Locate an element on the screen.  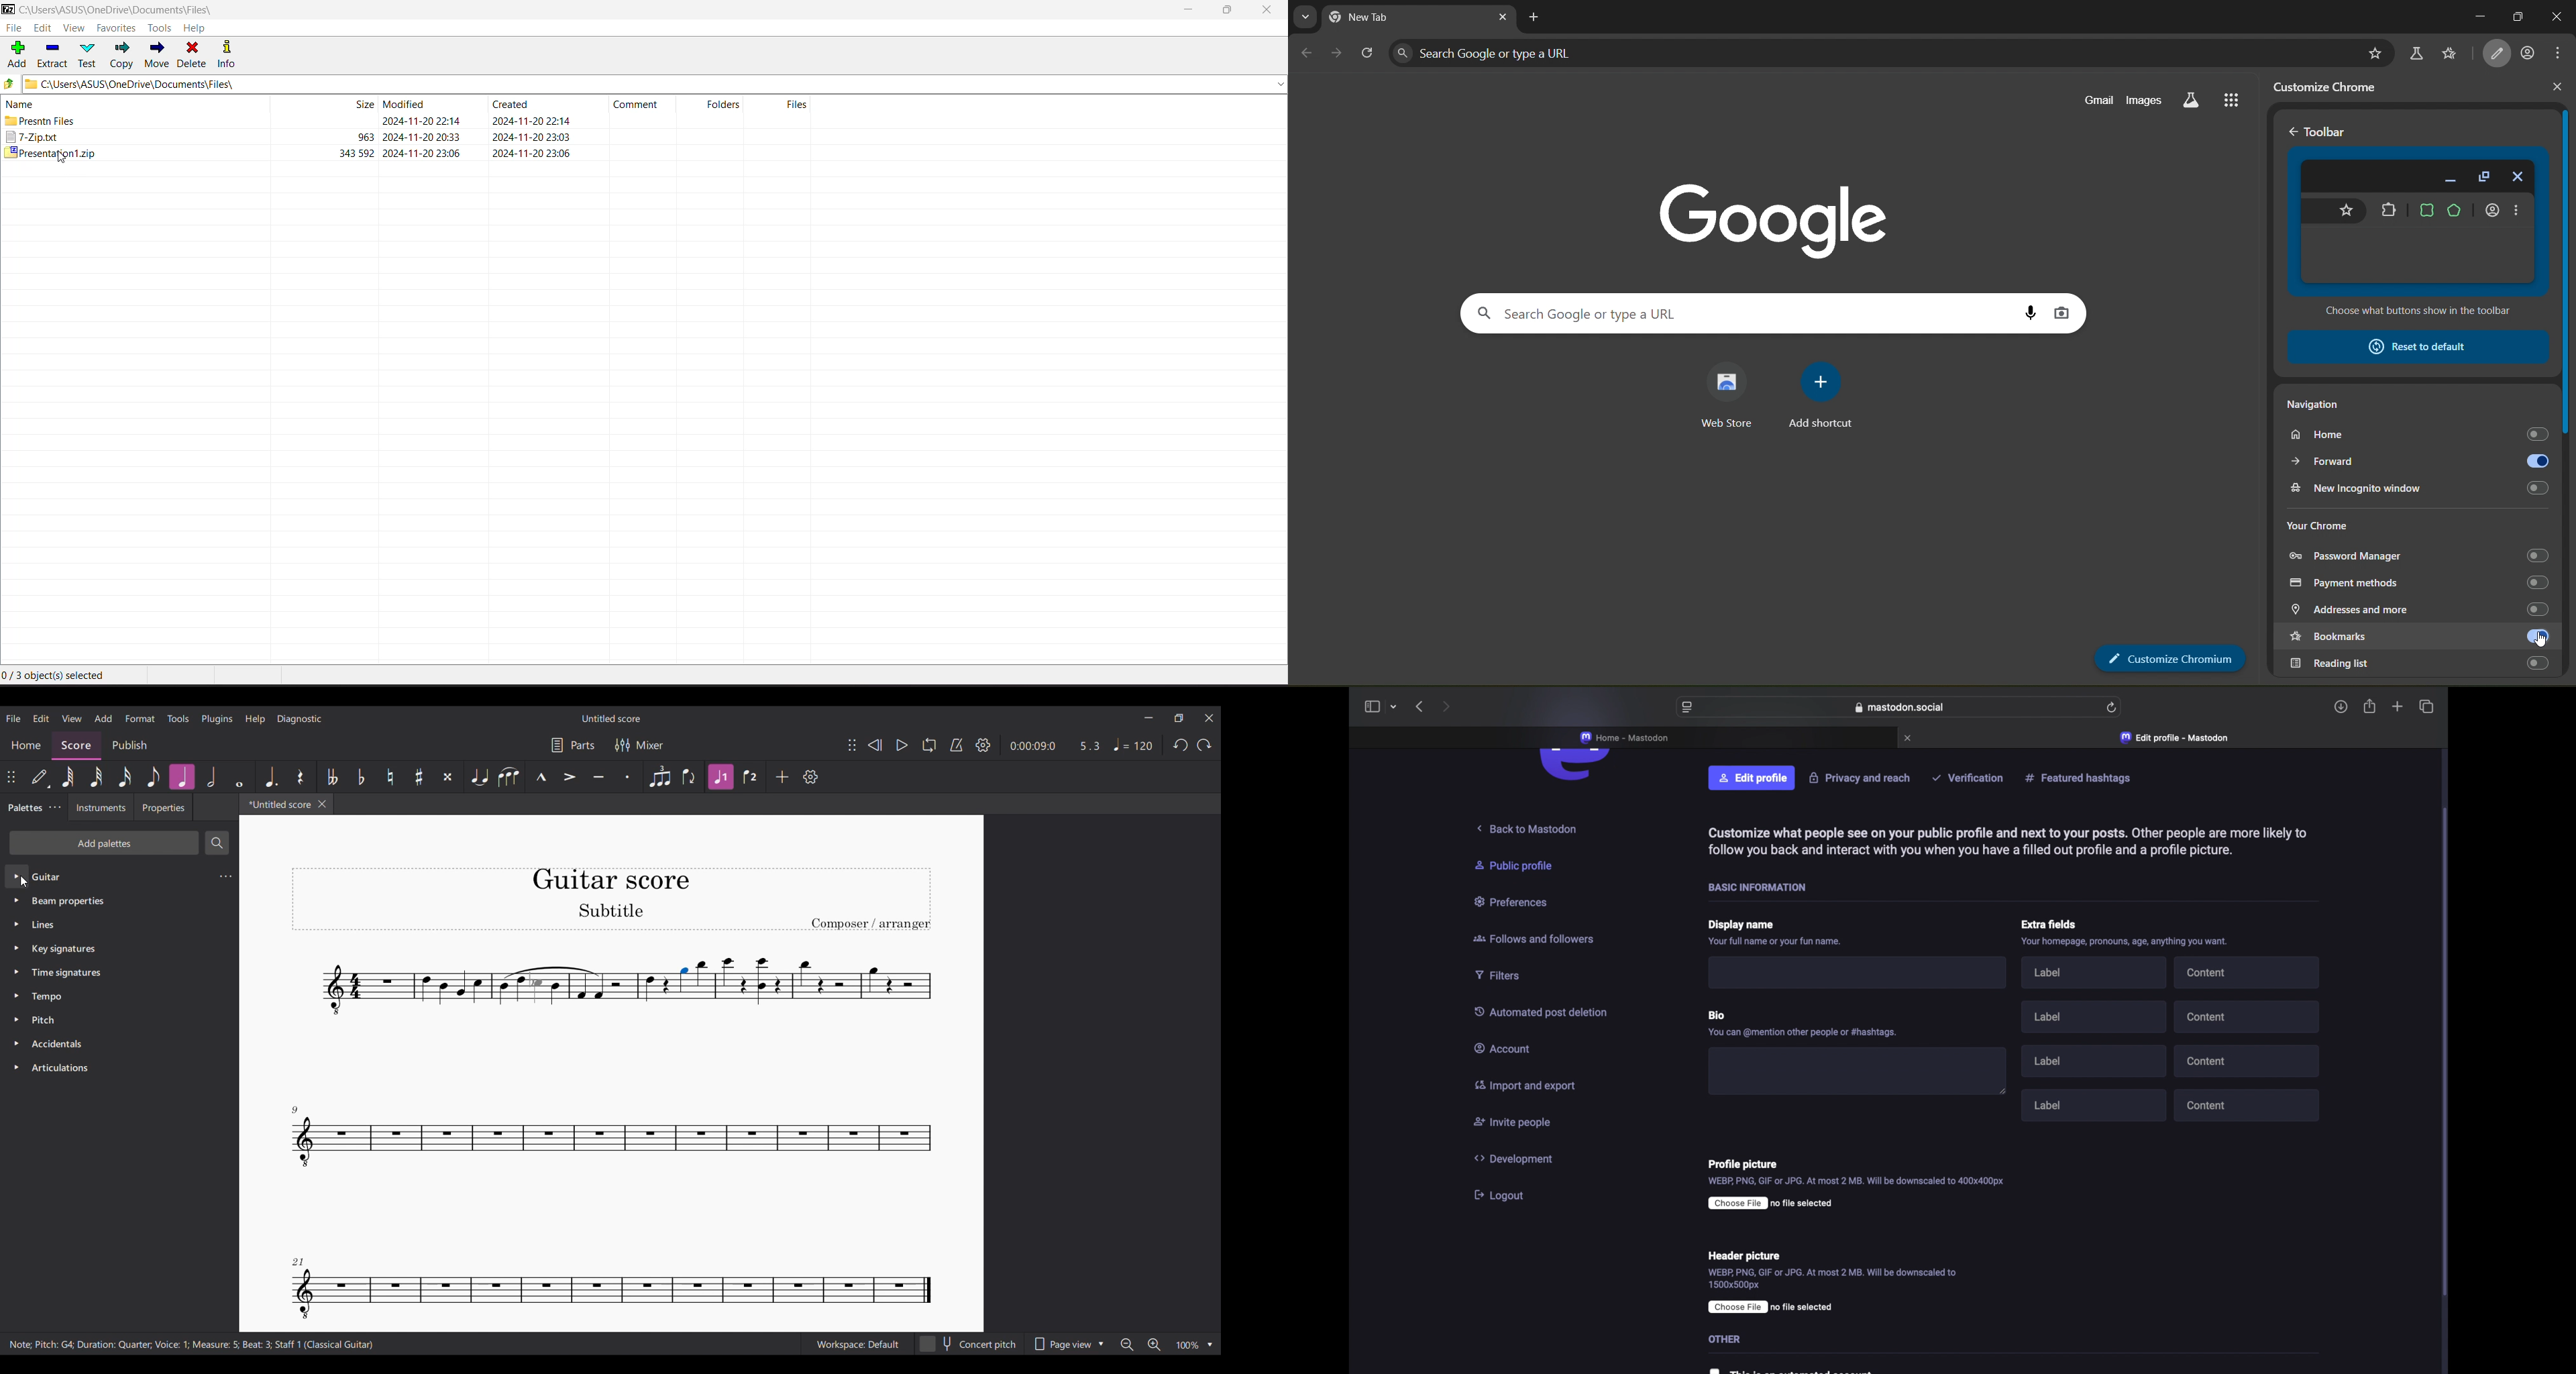
info is located at coordinates (1806, 1032).